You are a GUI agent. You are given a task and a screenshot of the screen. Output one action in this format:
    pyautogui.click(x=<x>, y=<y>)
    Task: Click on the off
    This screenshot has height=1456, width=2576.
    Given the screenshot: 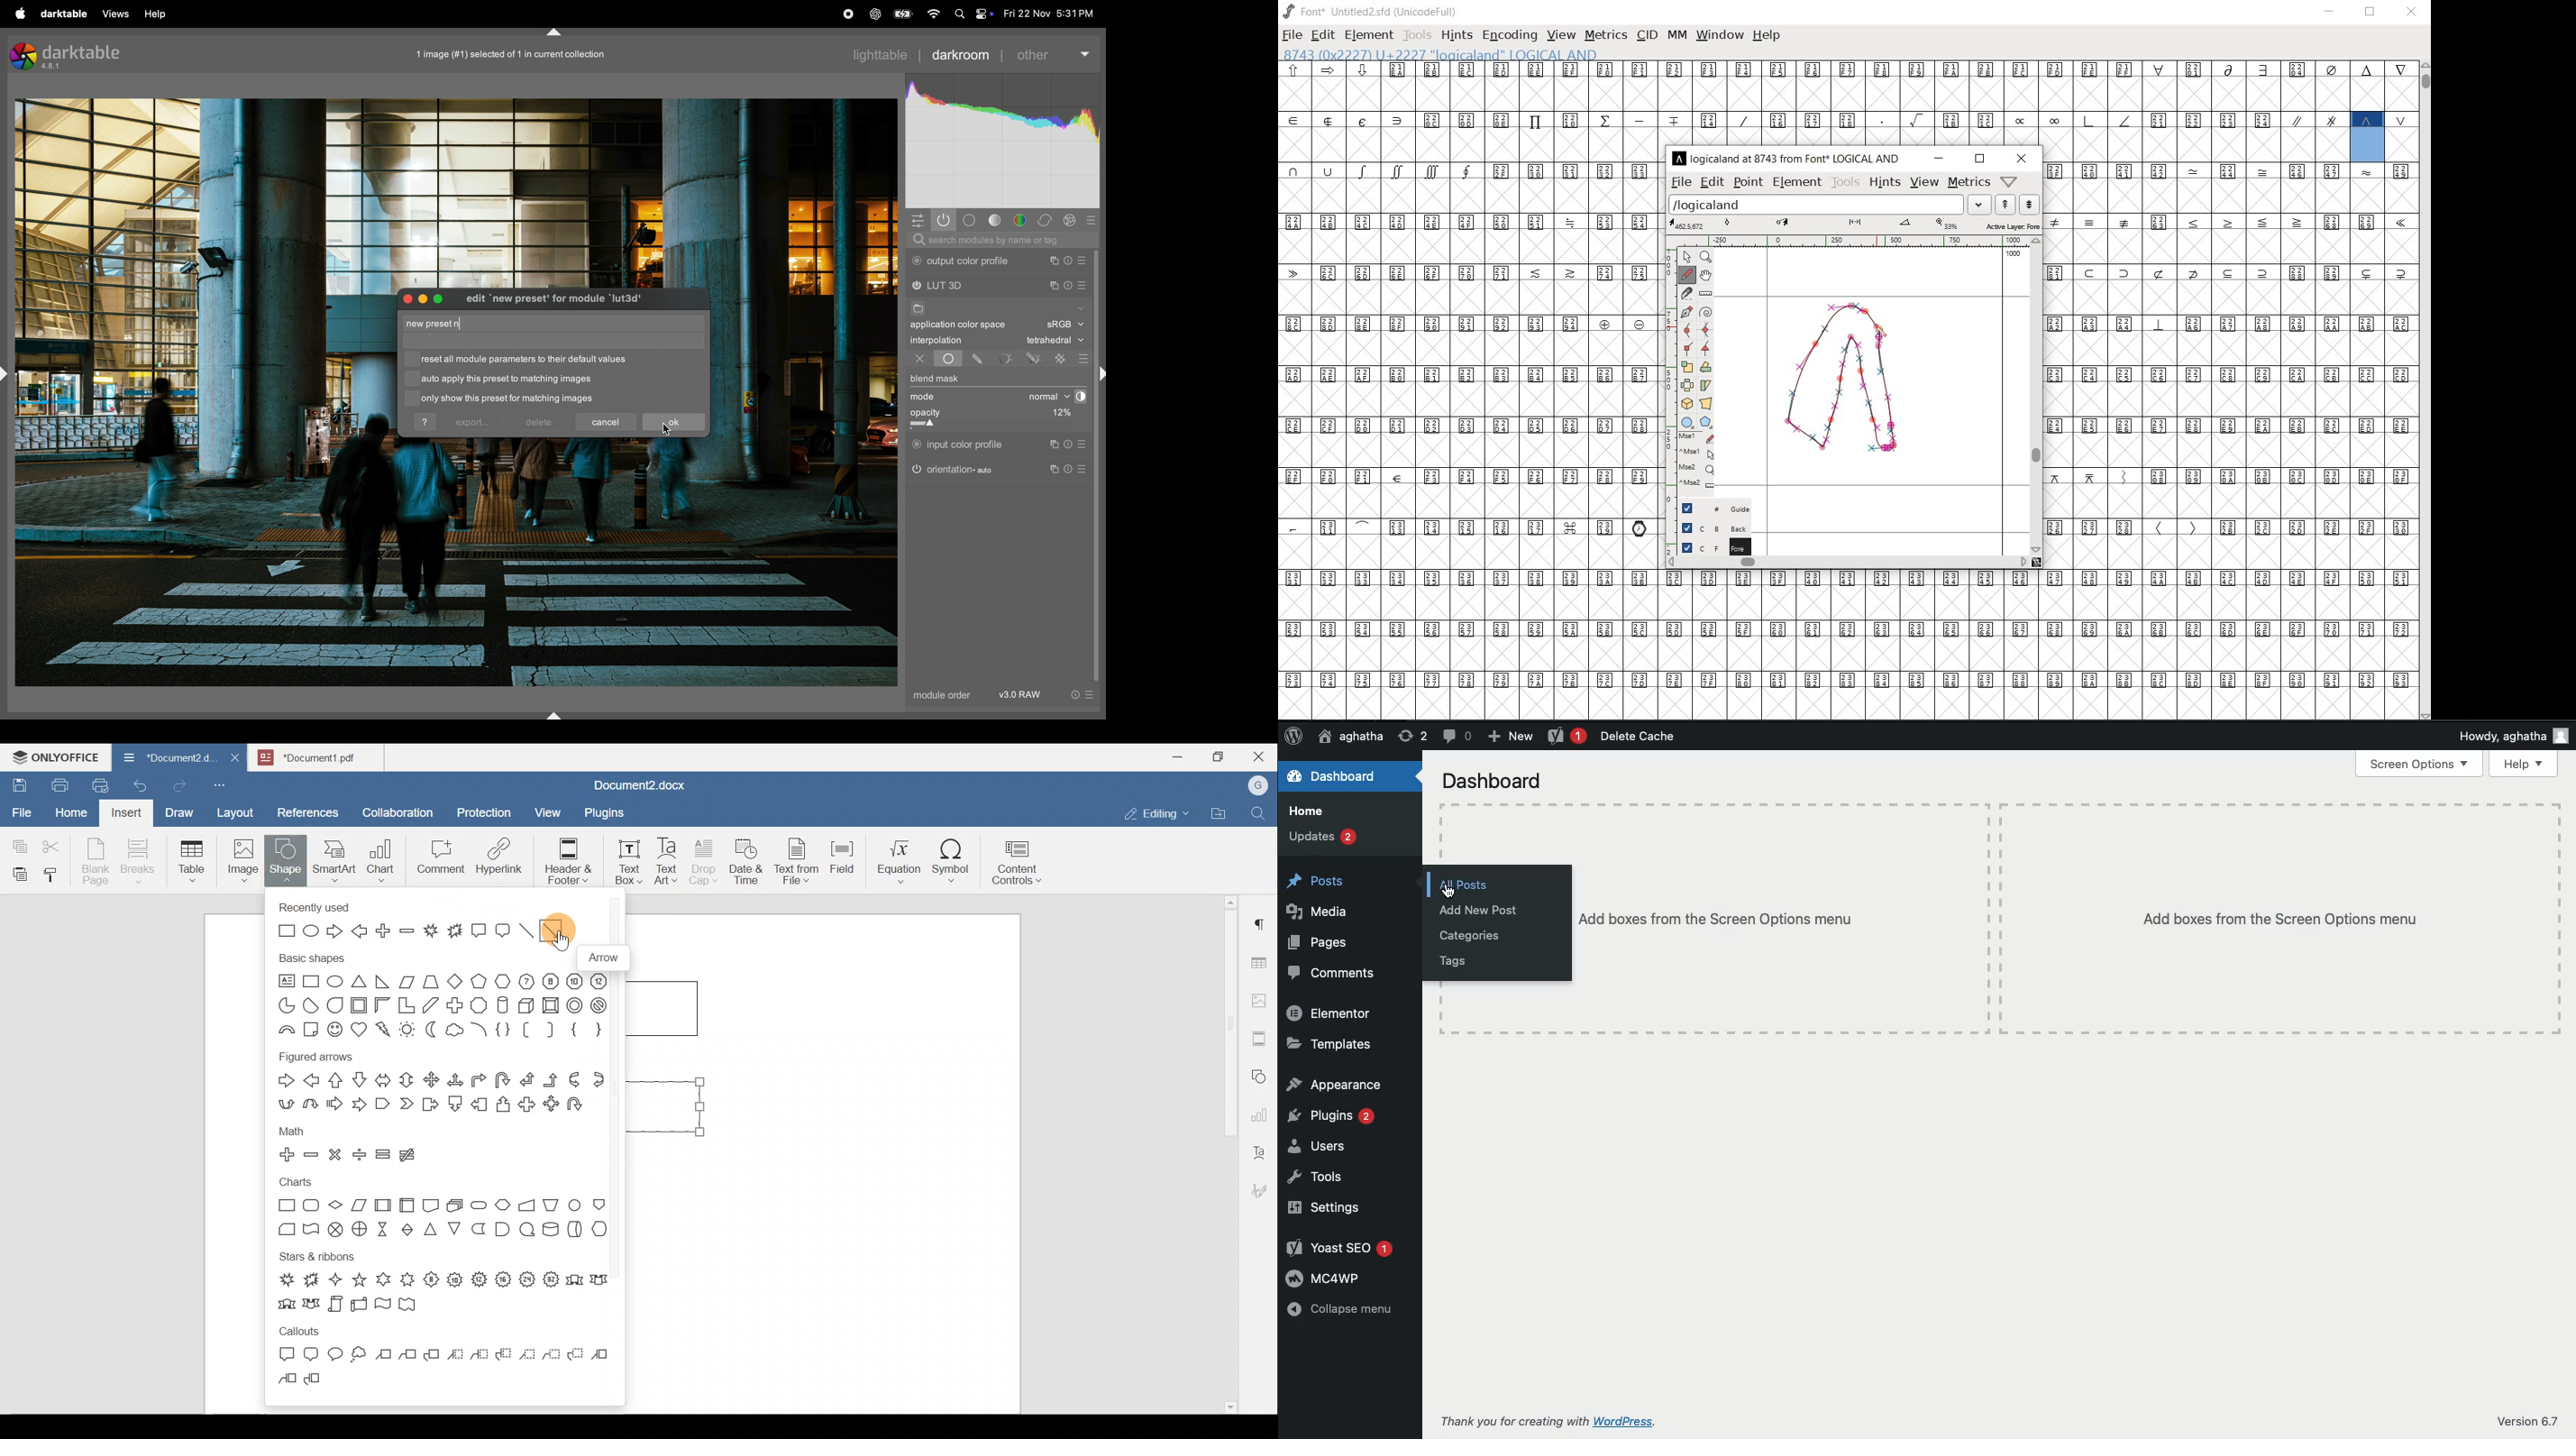 What is the action you would take?
    pyautogui.click(x=920, y=360)
    